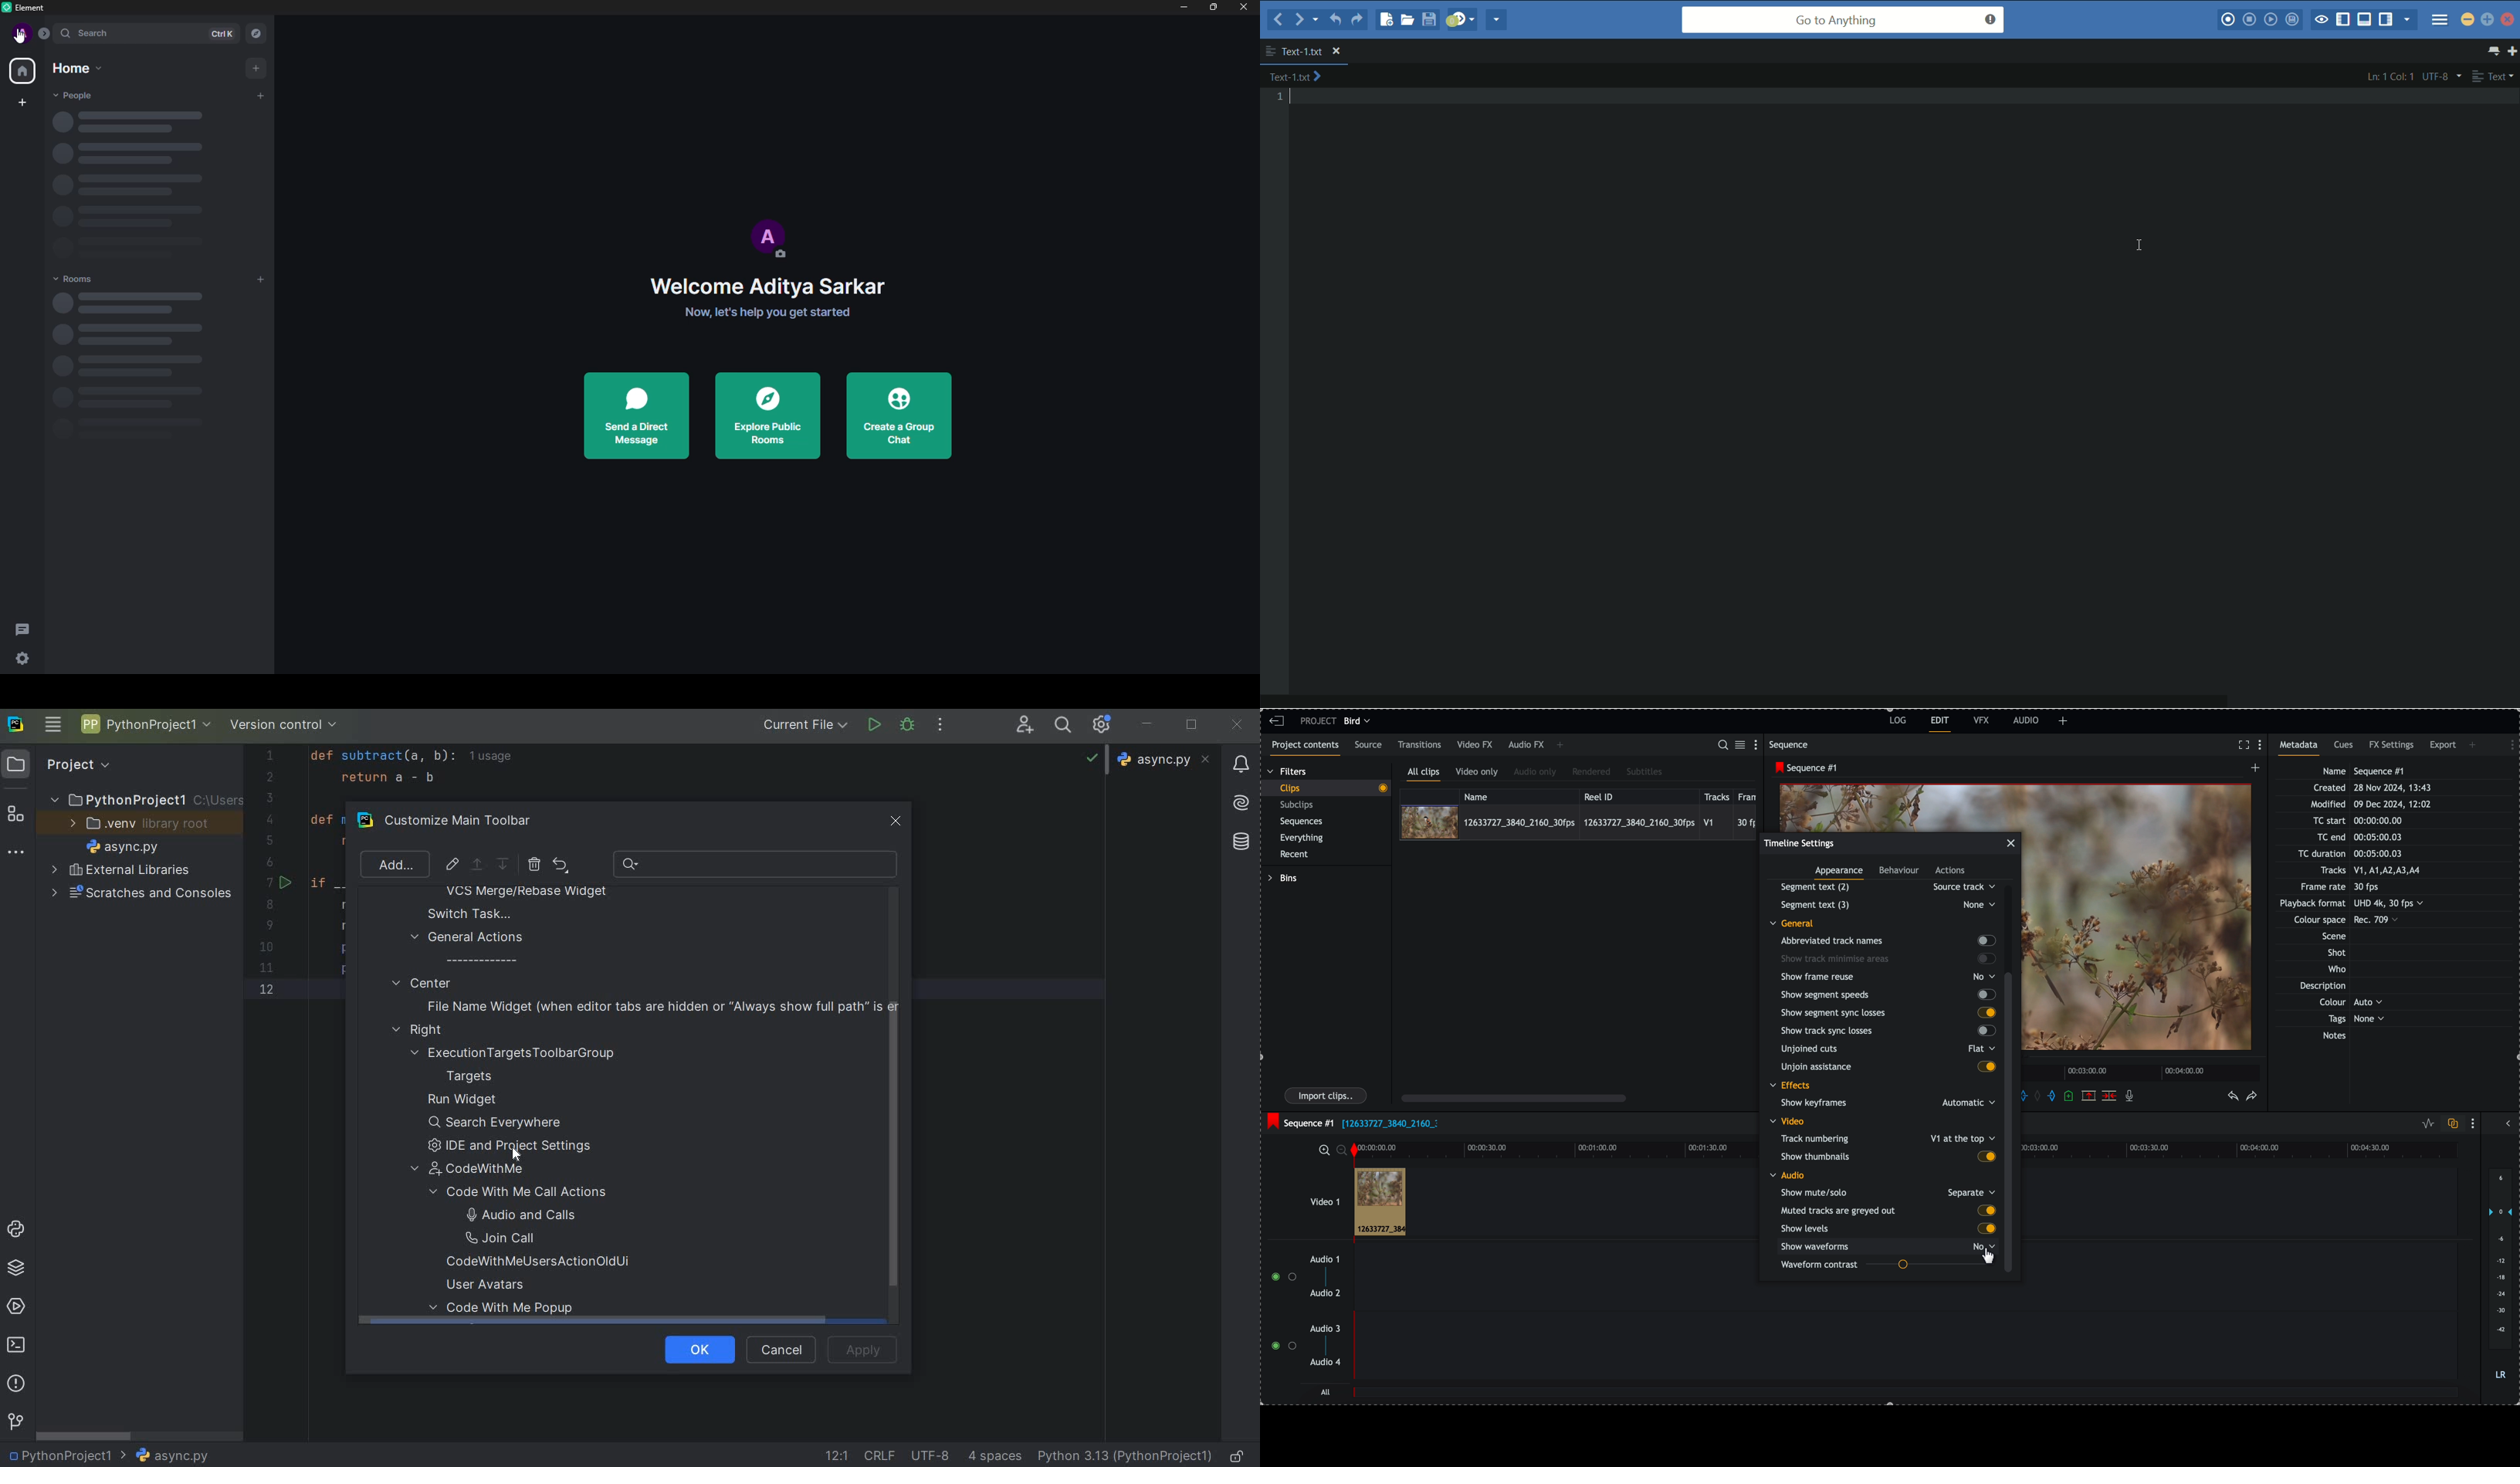 The height and width of the screenshot is (1484, 2520). I want to click on targets, so click(479, 1076).